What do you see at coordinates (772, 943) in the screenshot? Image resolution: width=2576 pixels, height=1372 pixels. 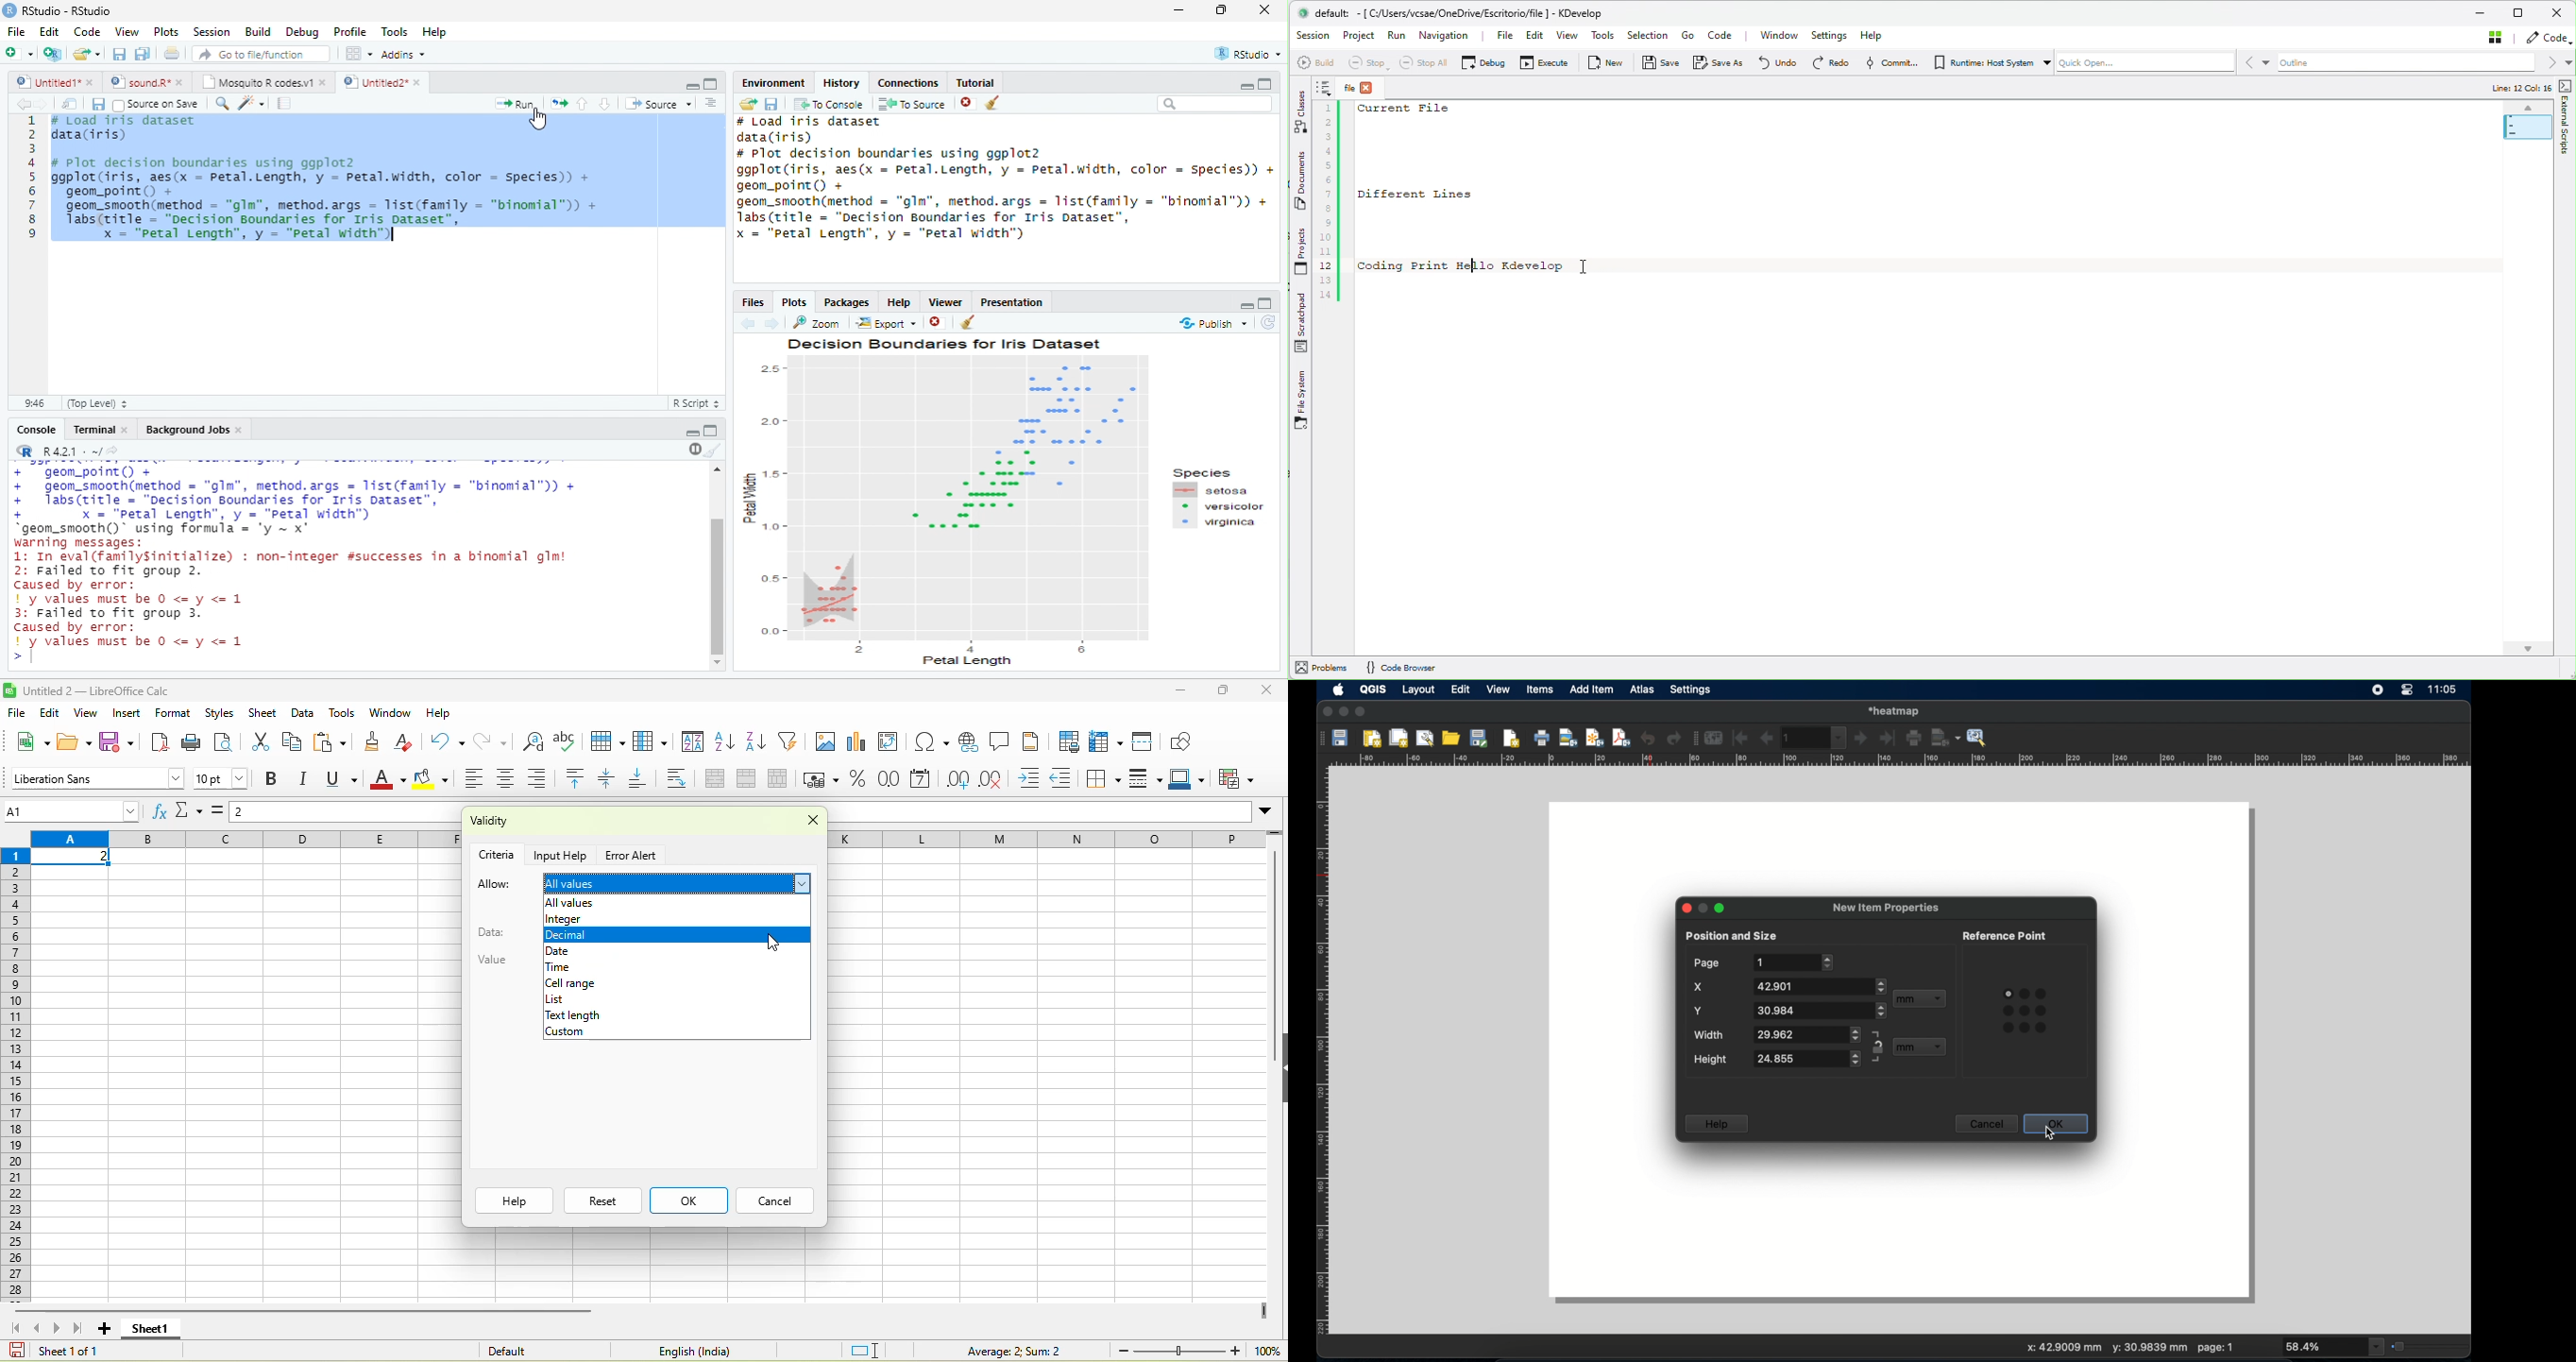 I see `cursor movement` at bounding box center [772, 943].